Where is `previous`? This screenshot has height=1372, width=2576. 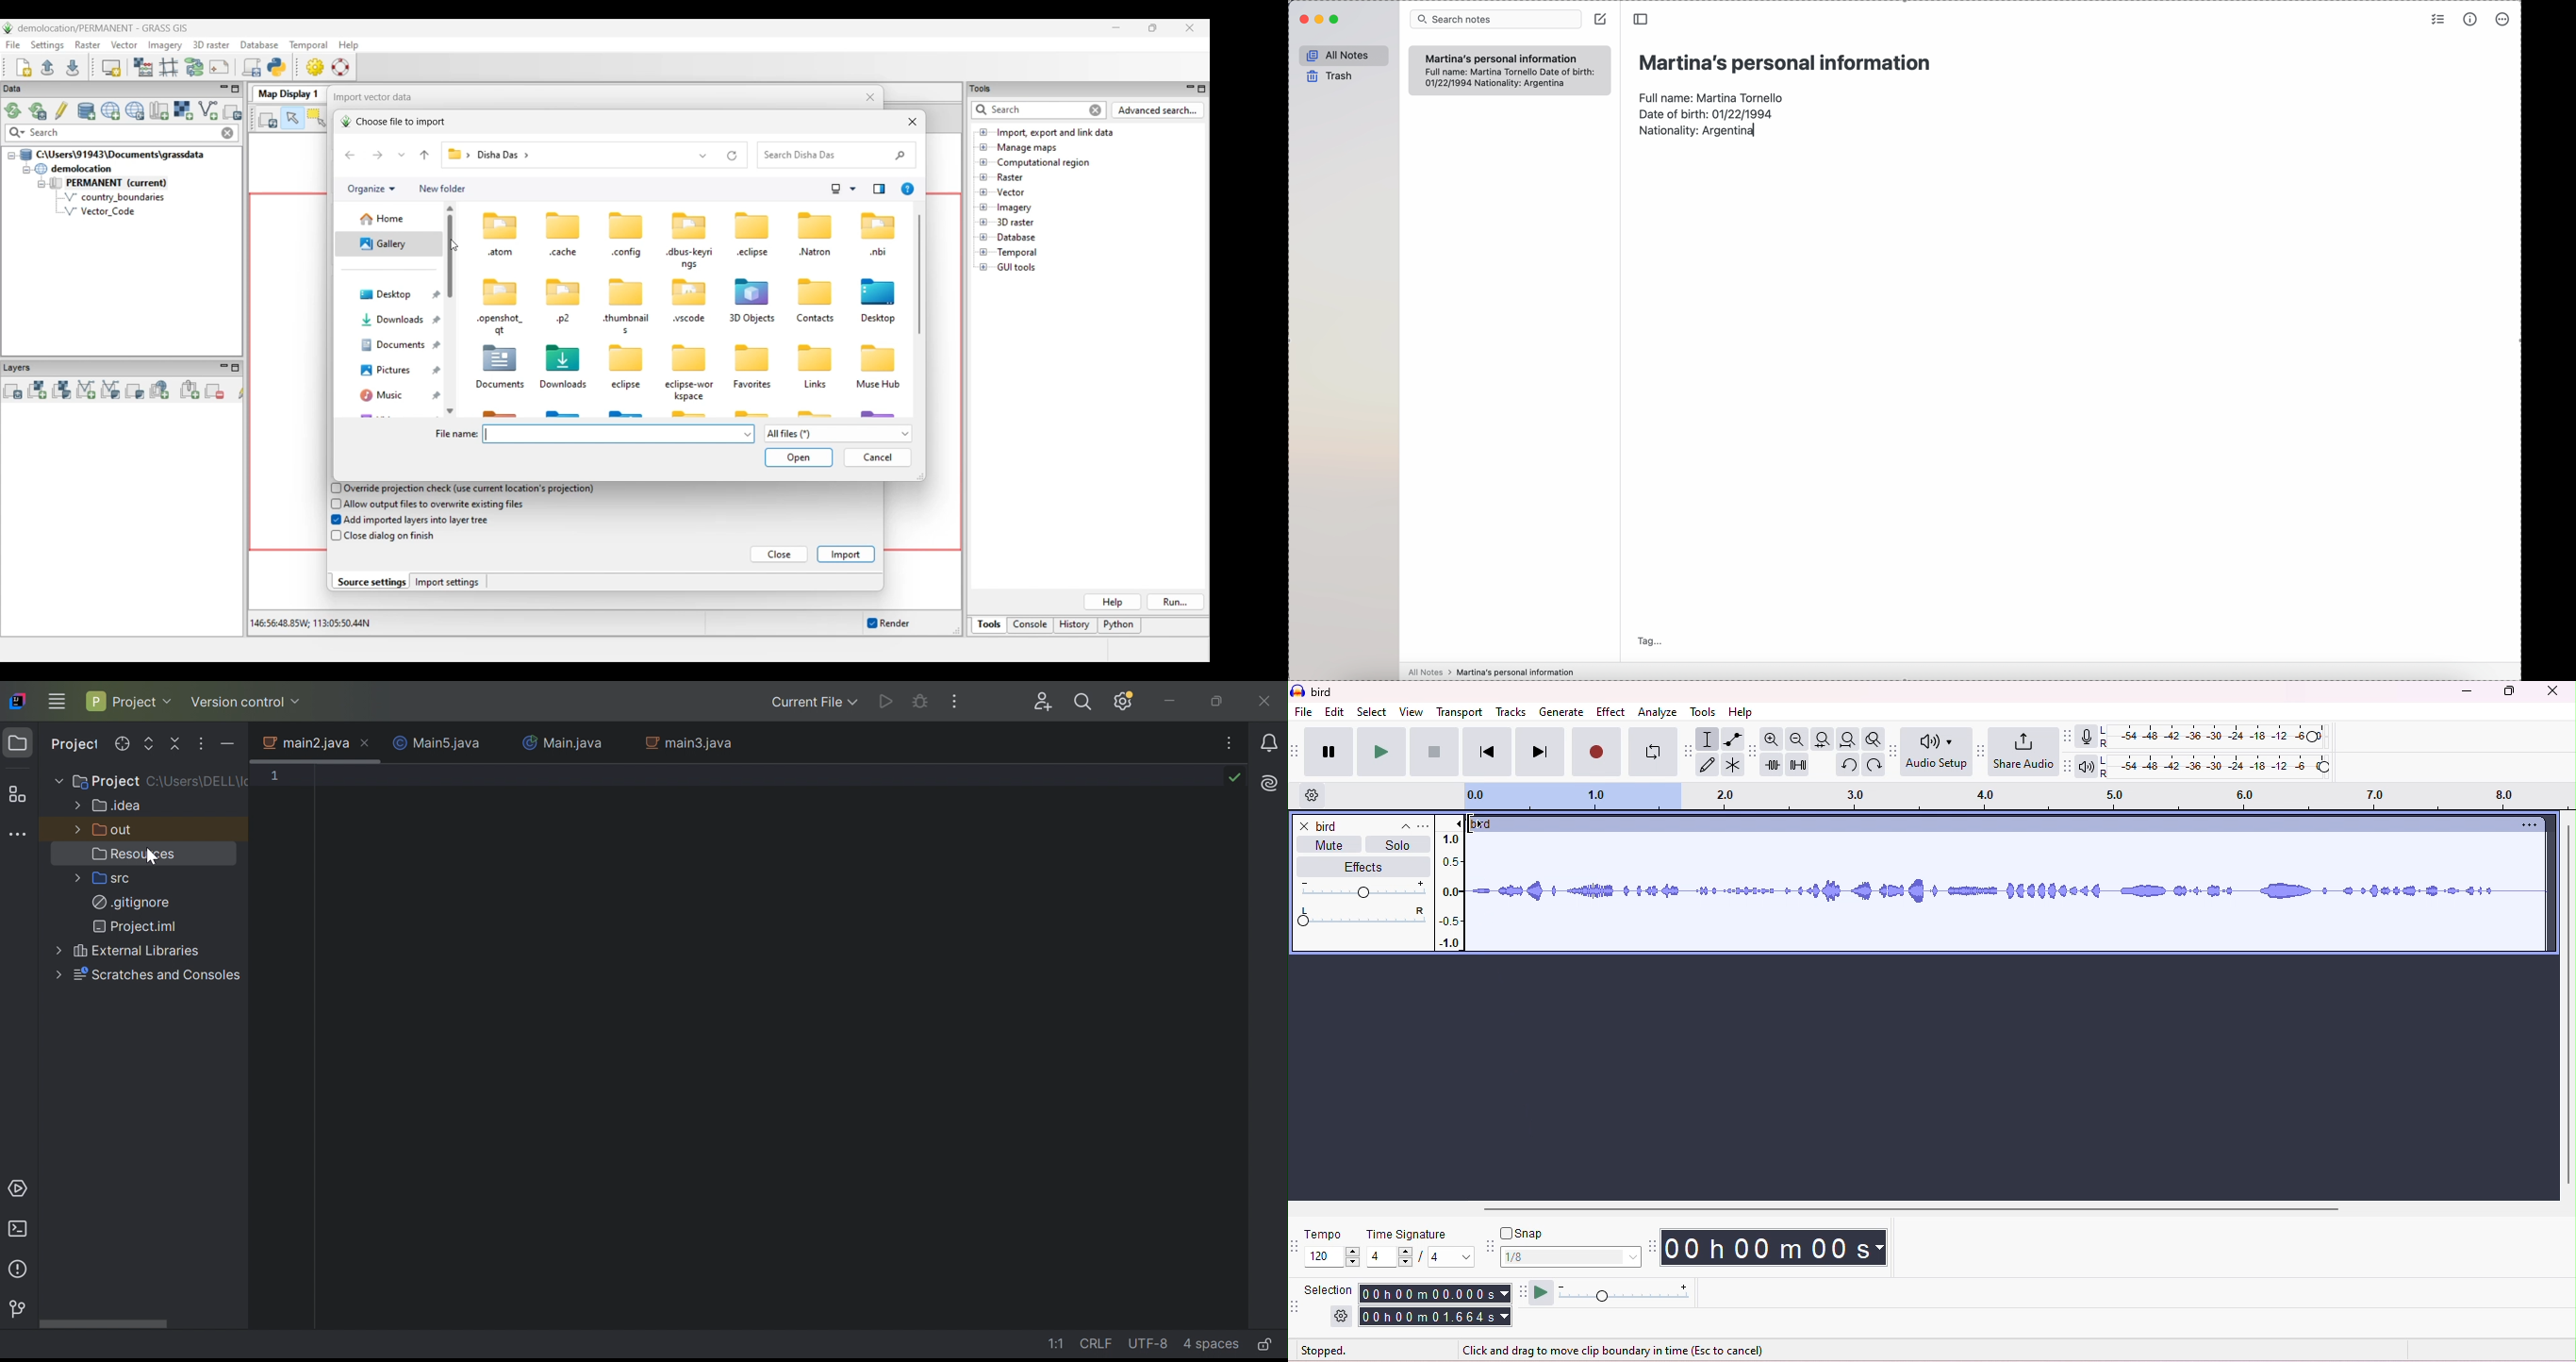 previous is located at coordinates (1486, 754).